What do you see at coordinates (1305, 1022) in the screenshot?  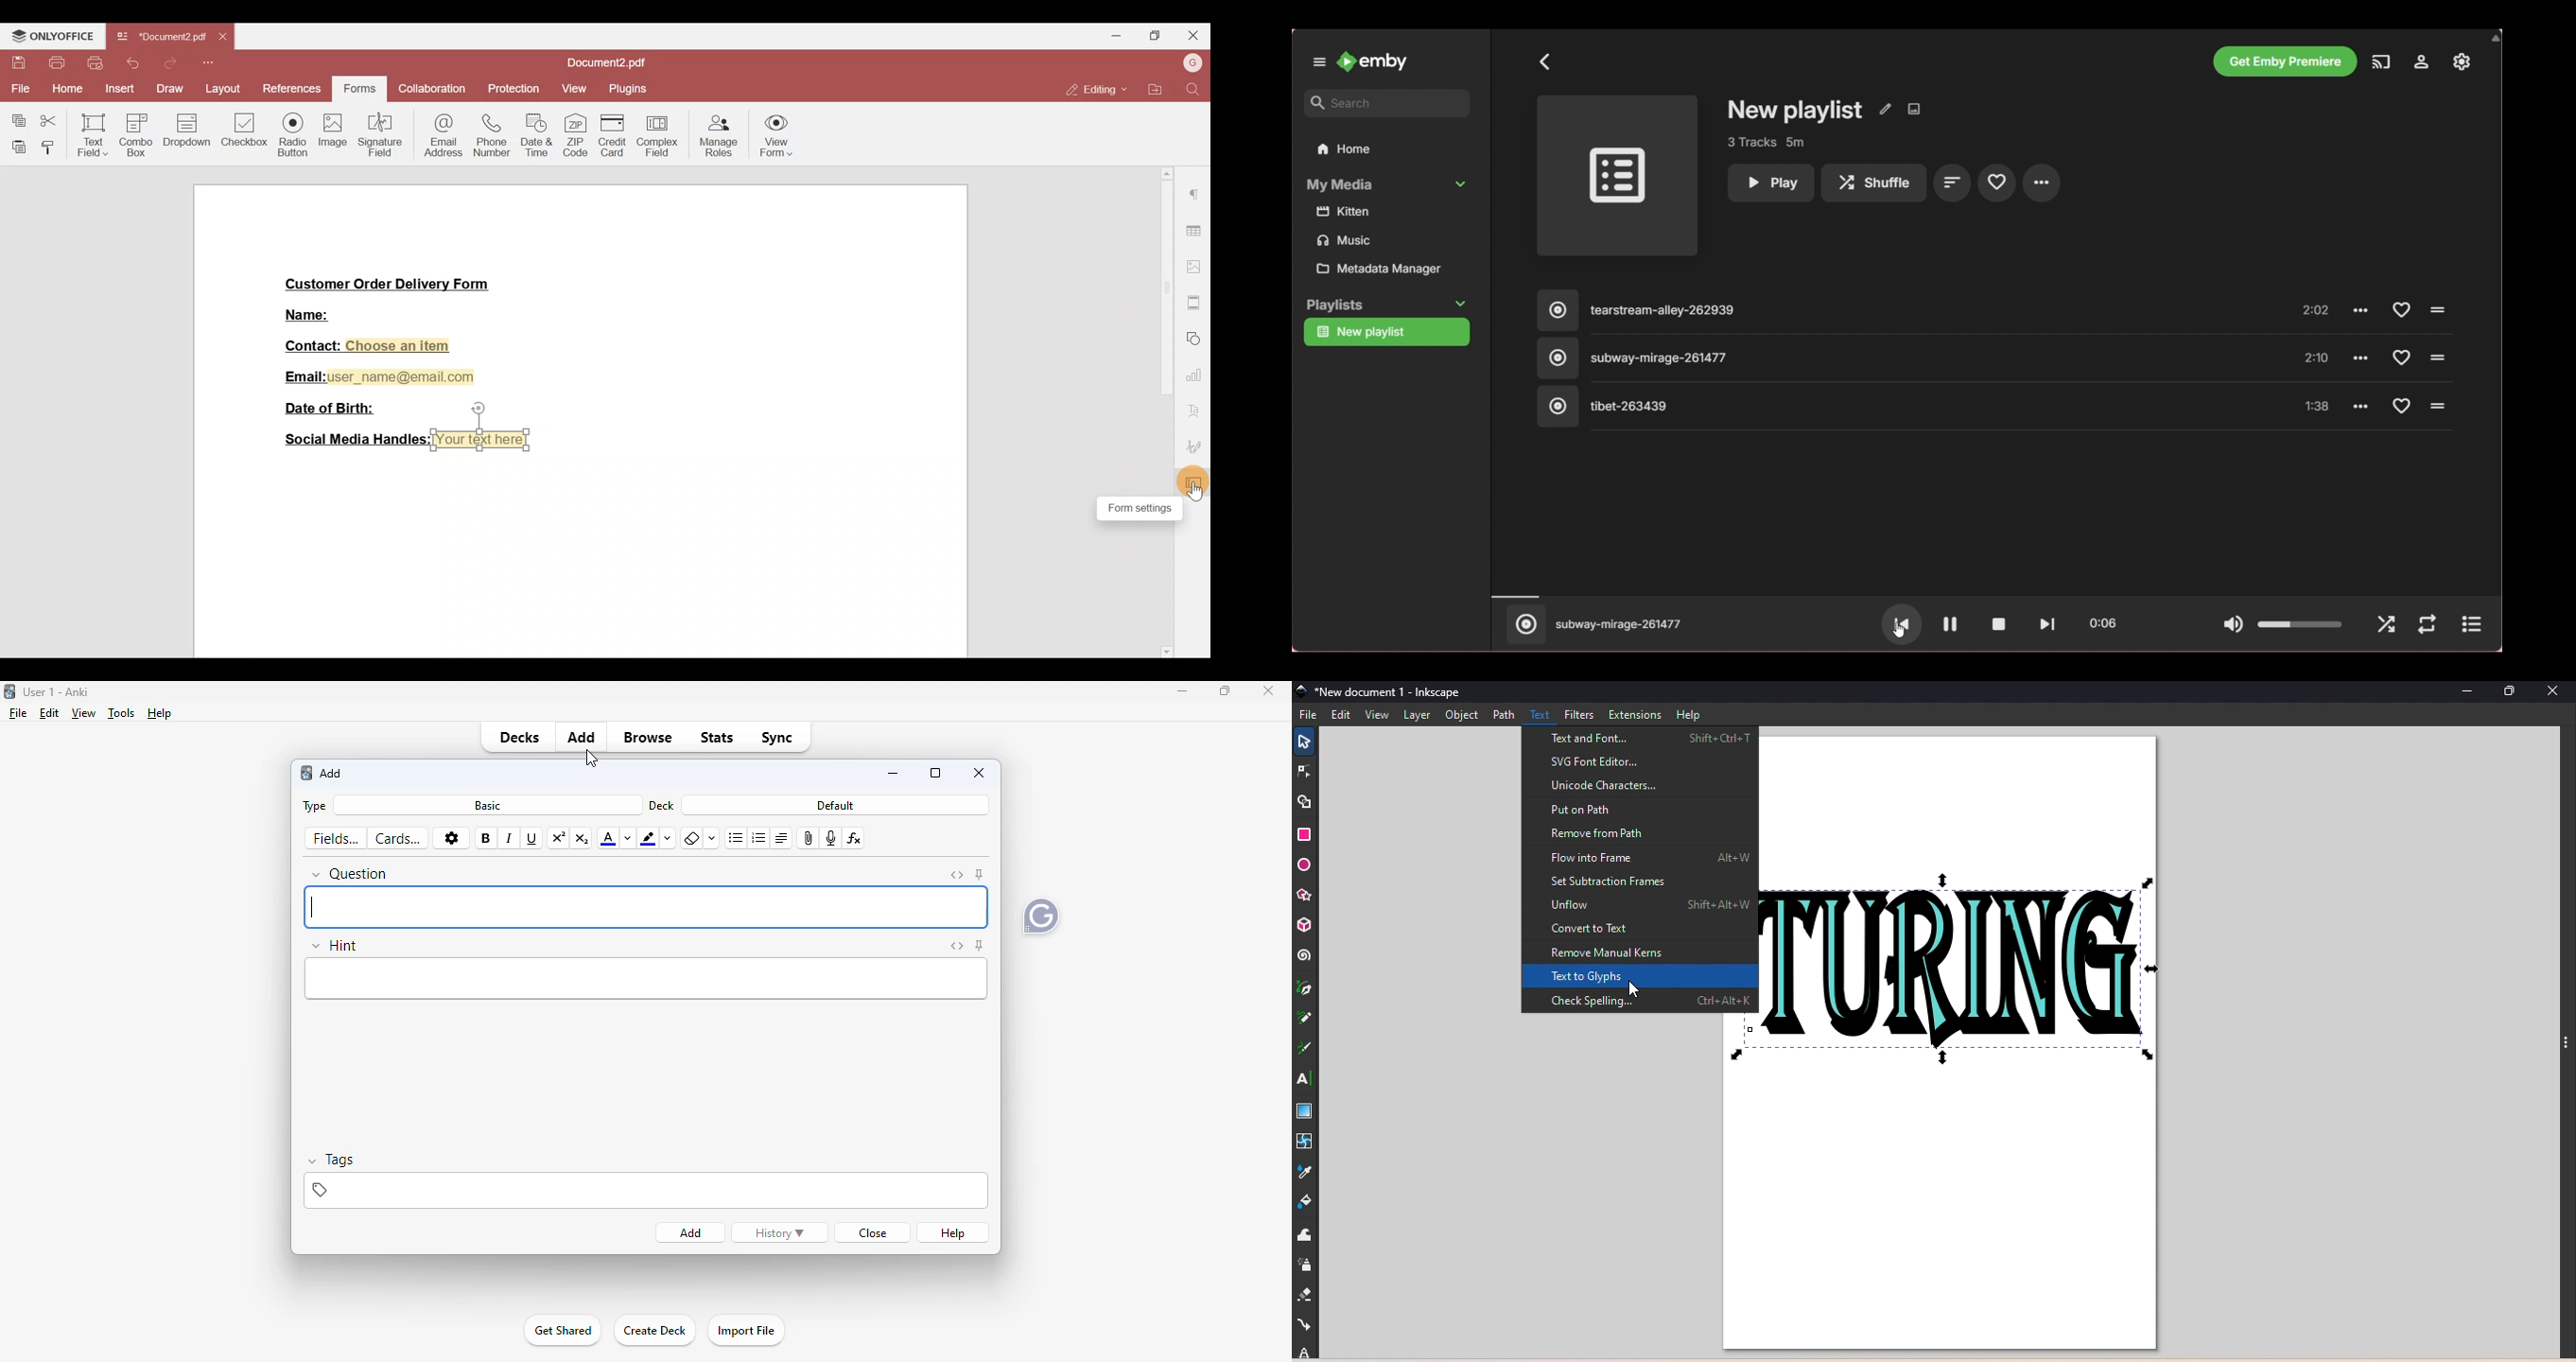 I see `Pencil tool` at bounding box center [1305, 1022].